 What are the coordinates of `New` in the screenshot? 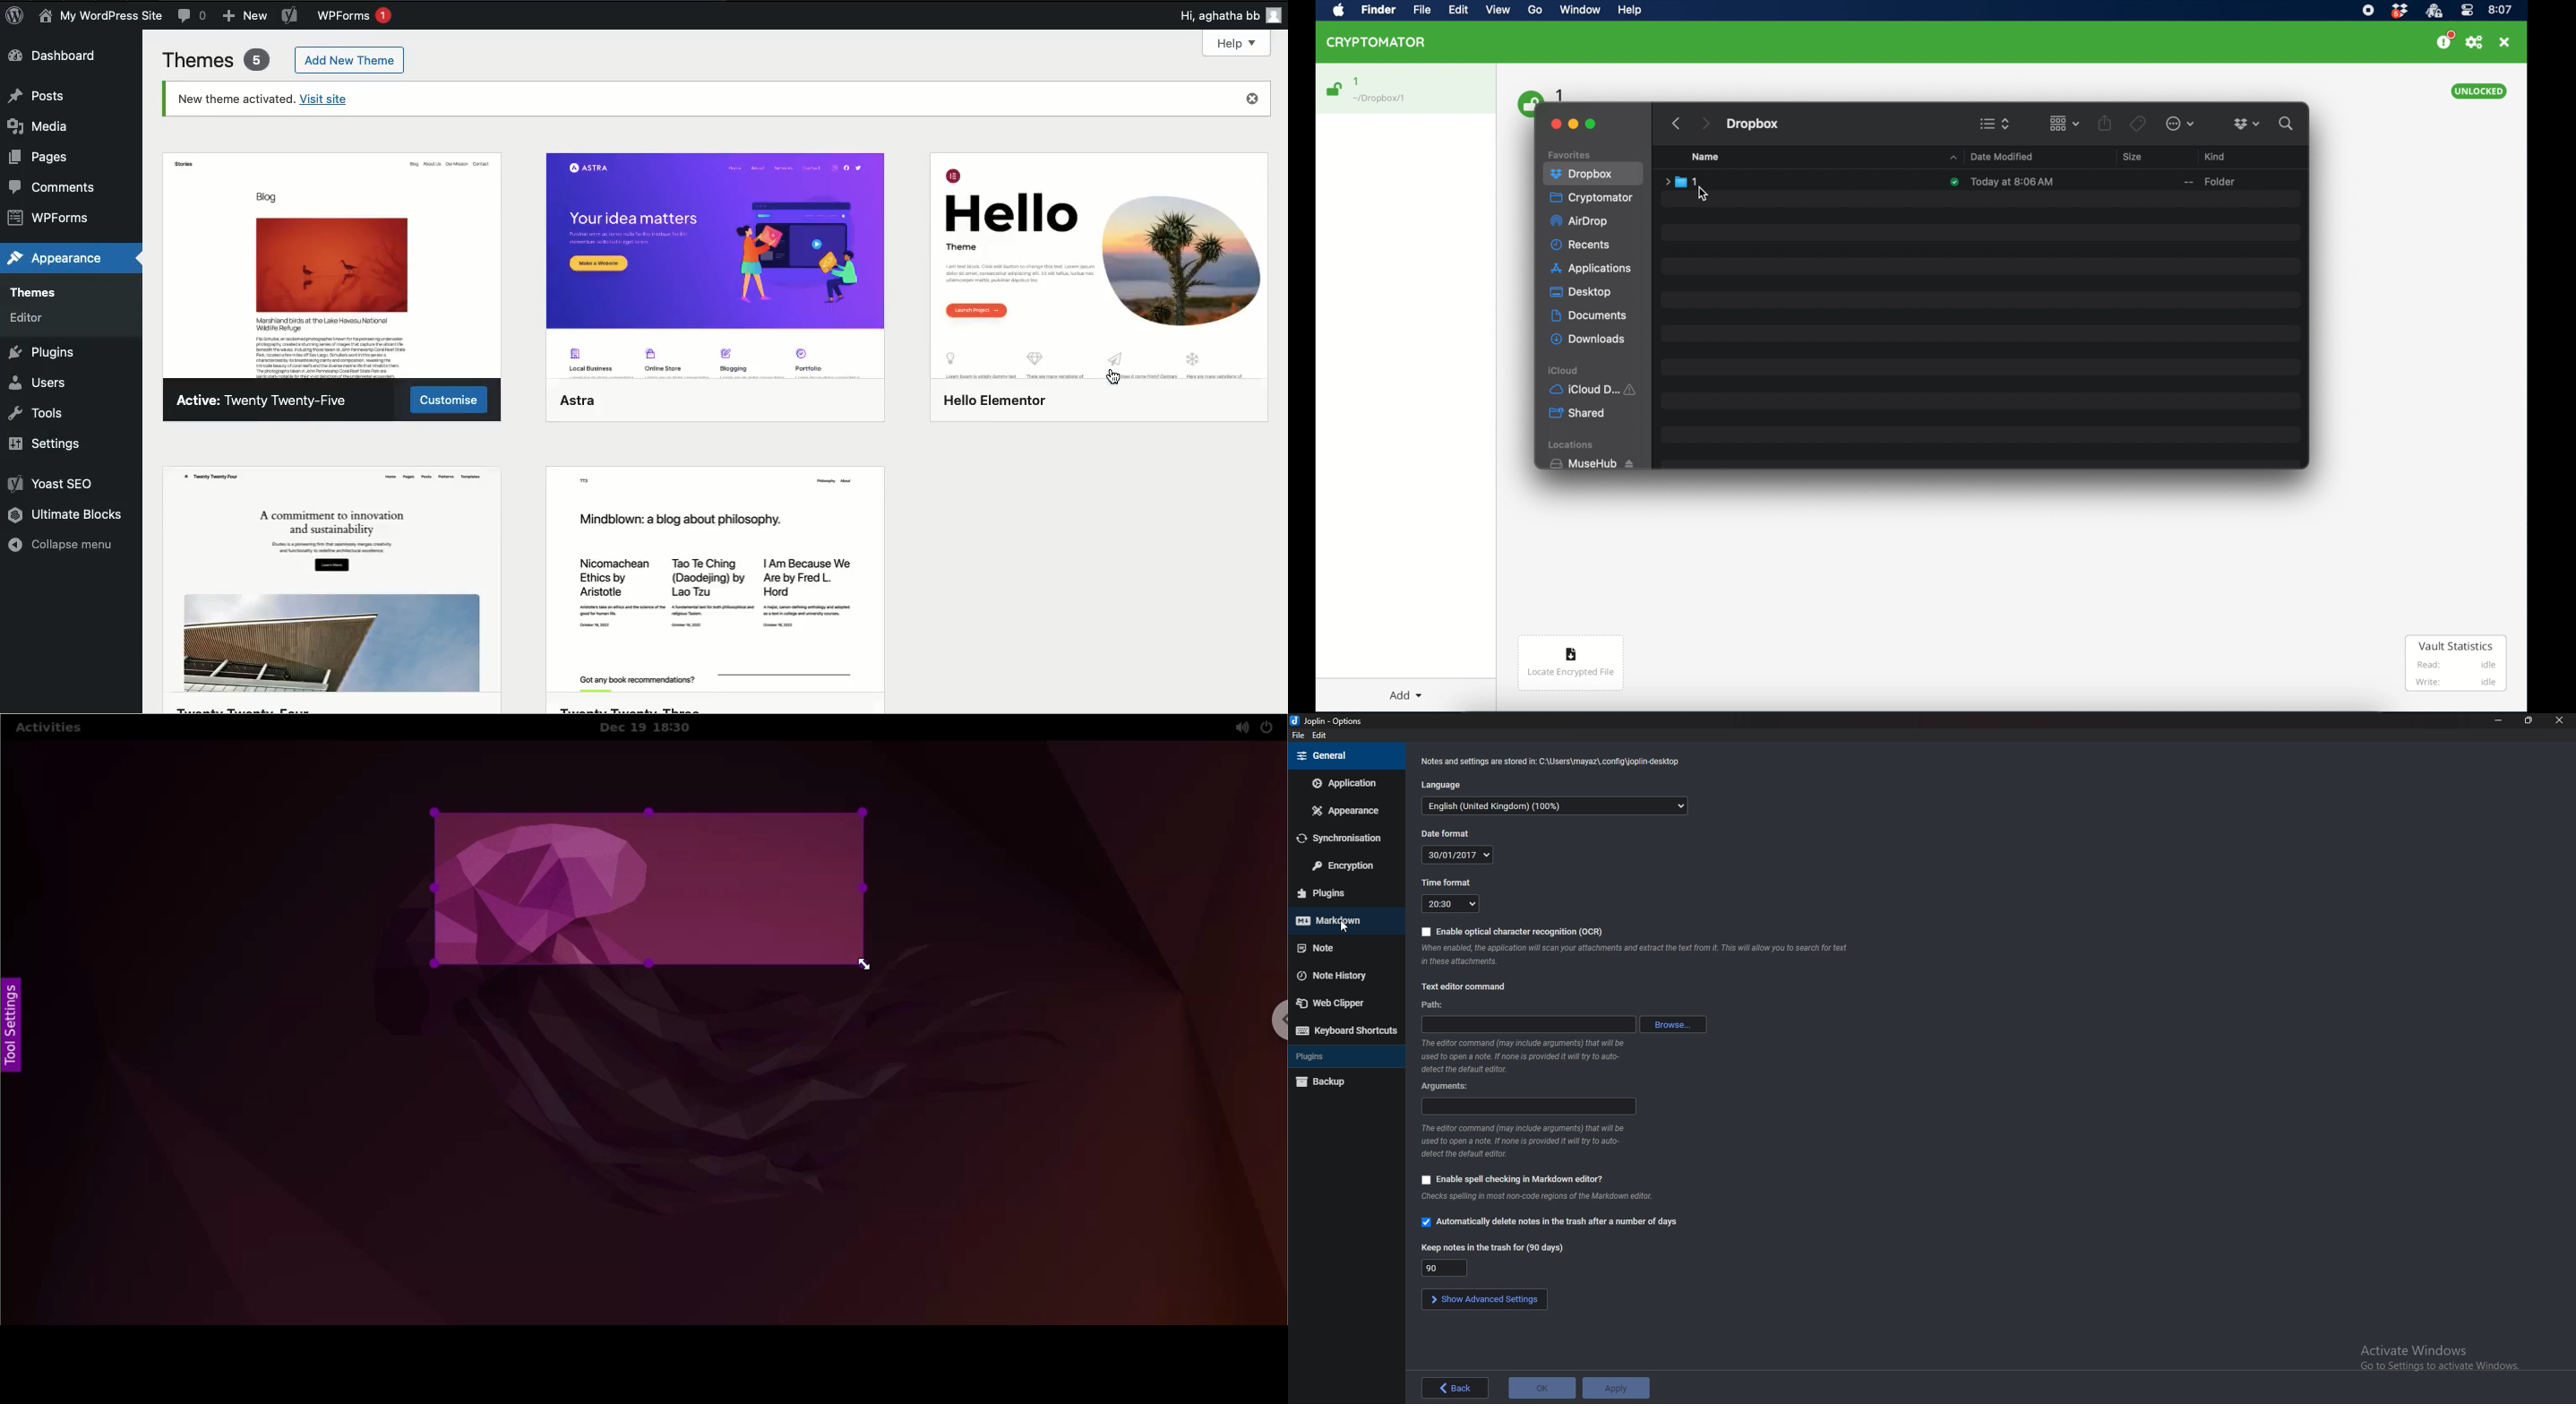 It's located at (243, 16).